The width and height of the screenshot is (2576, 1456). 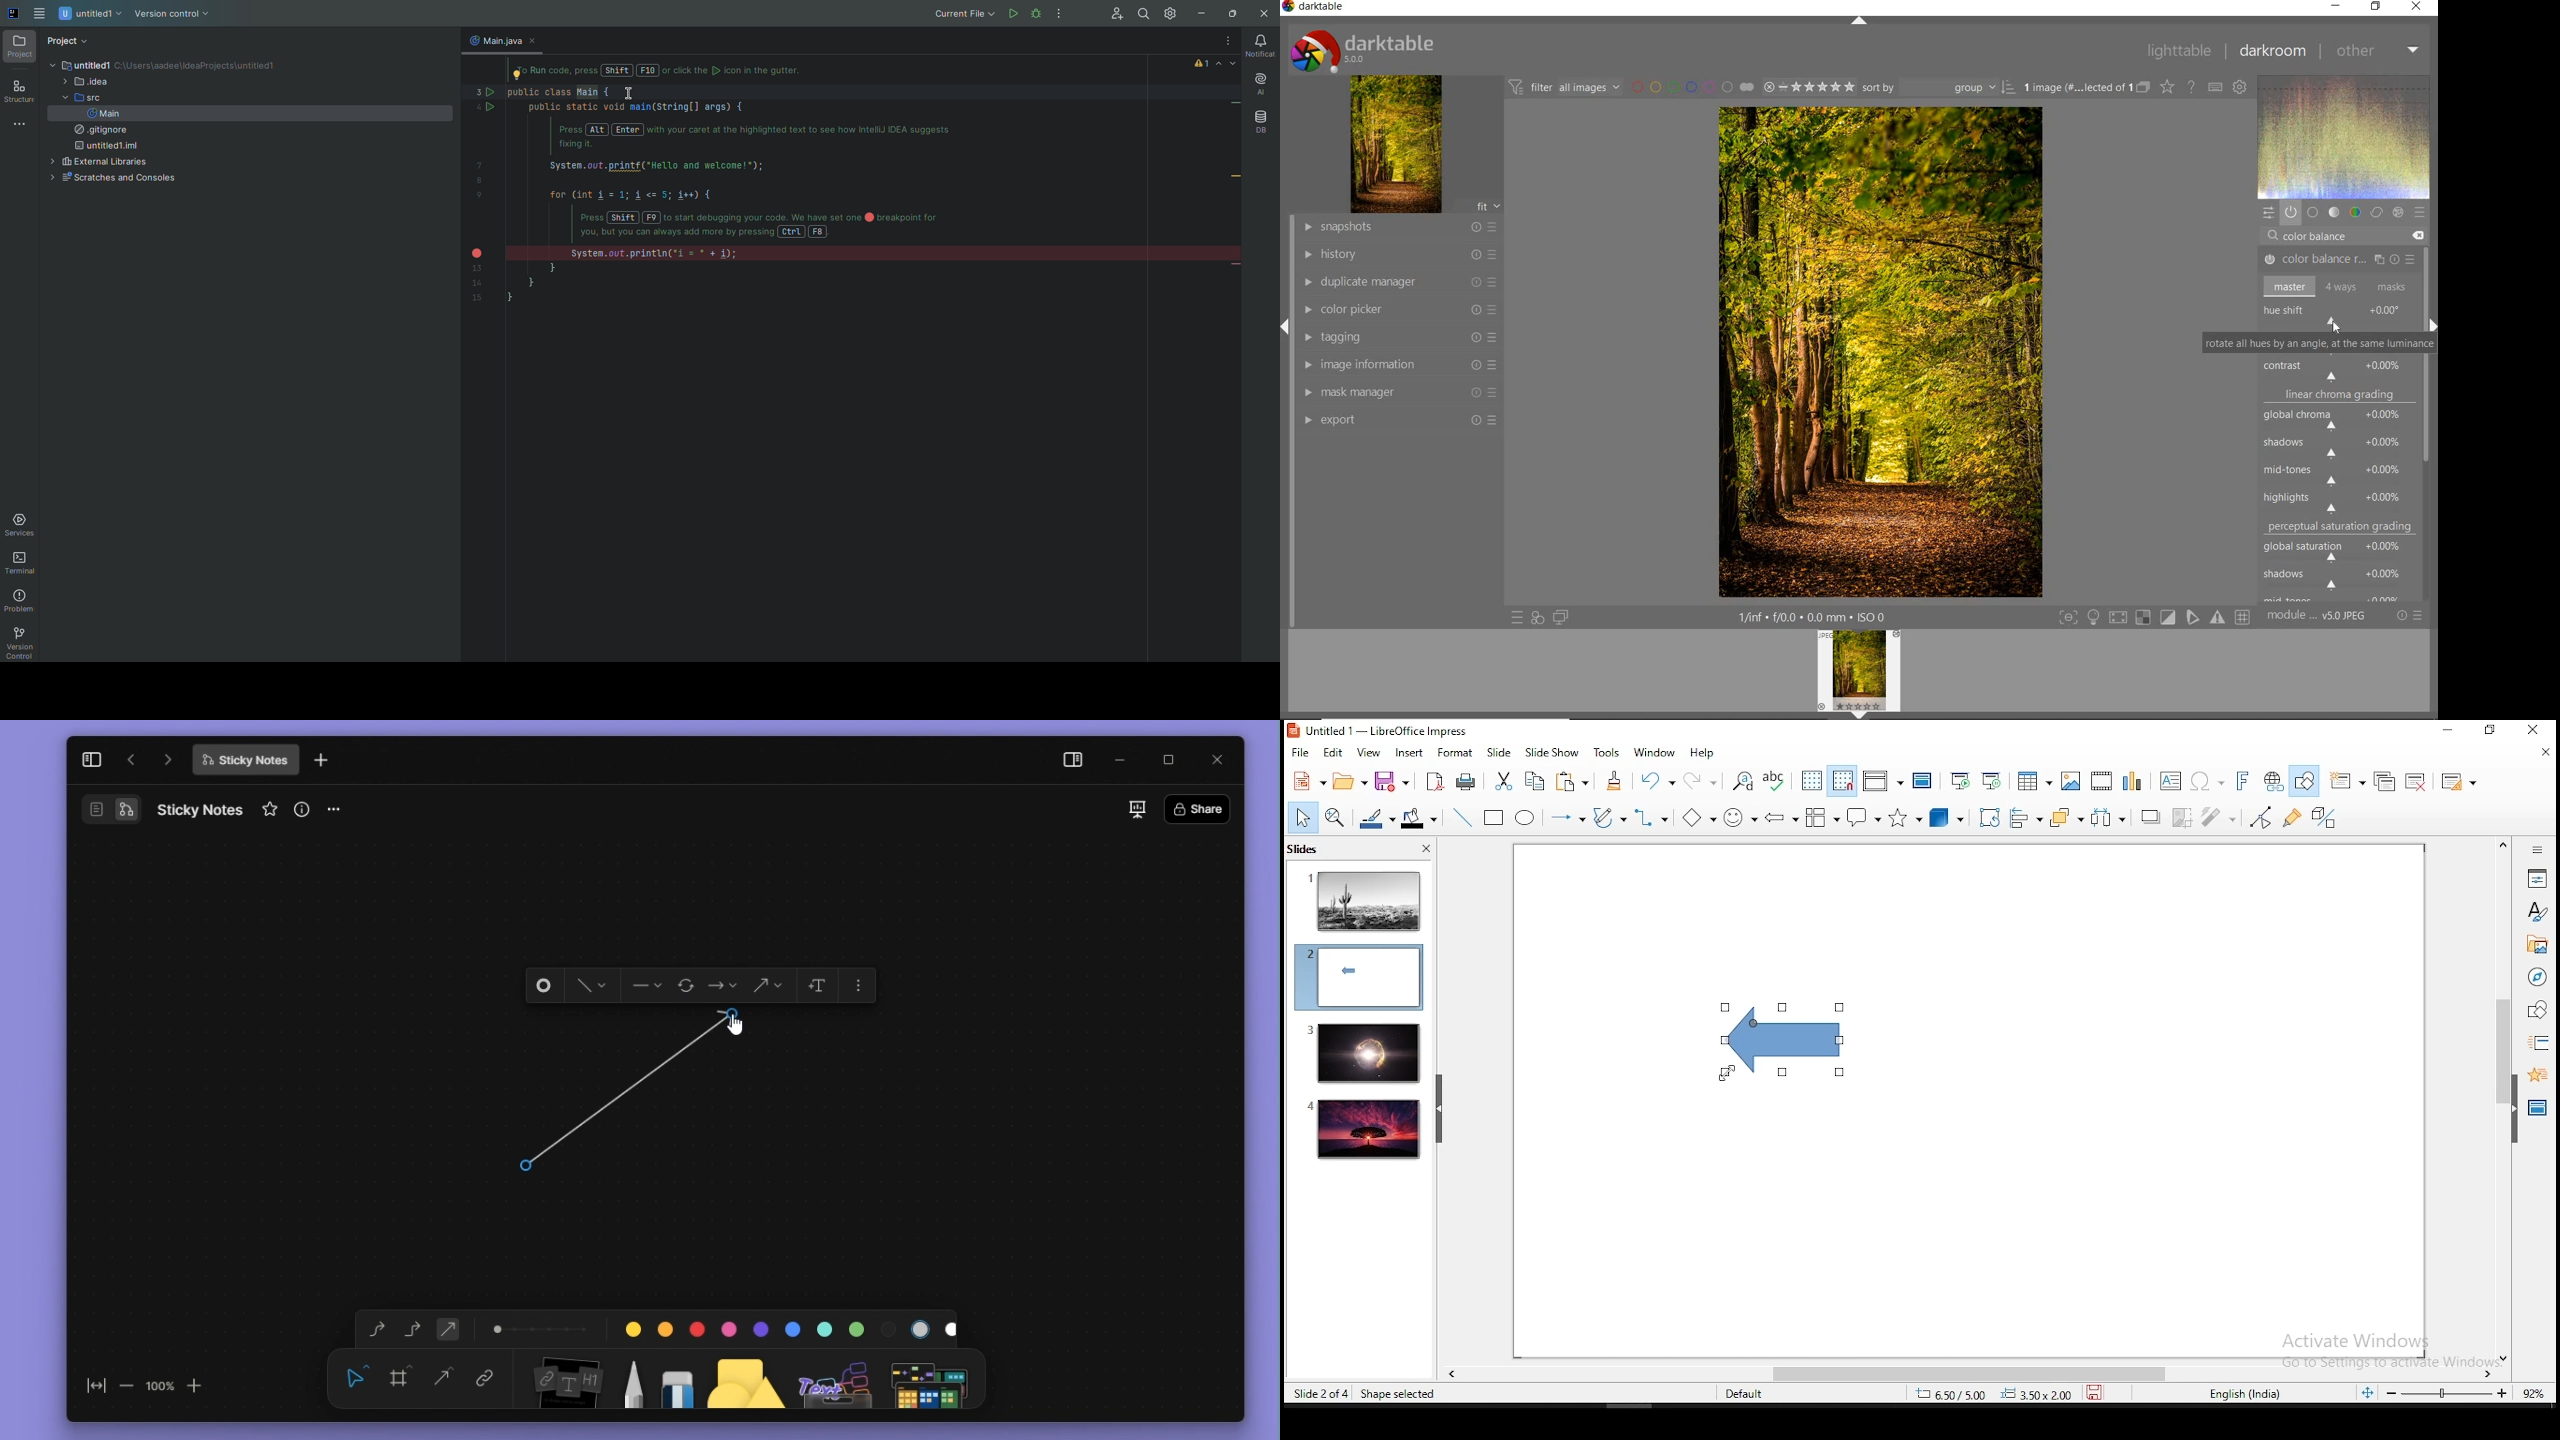 What do you see at coordinates (131, 760) in the screenshot?
I see `go back` at bounding box center [131, 760].